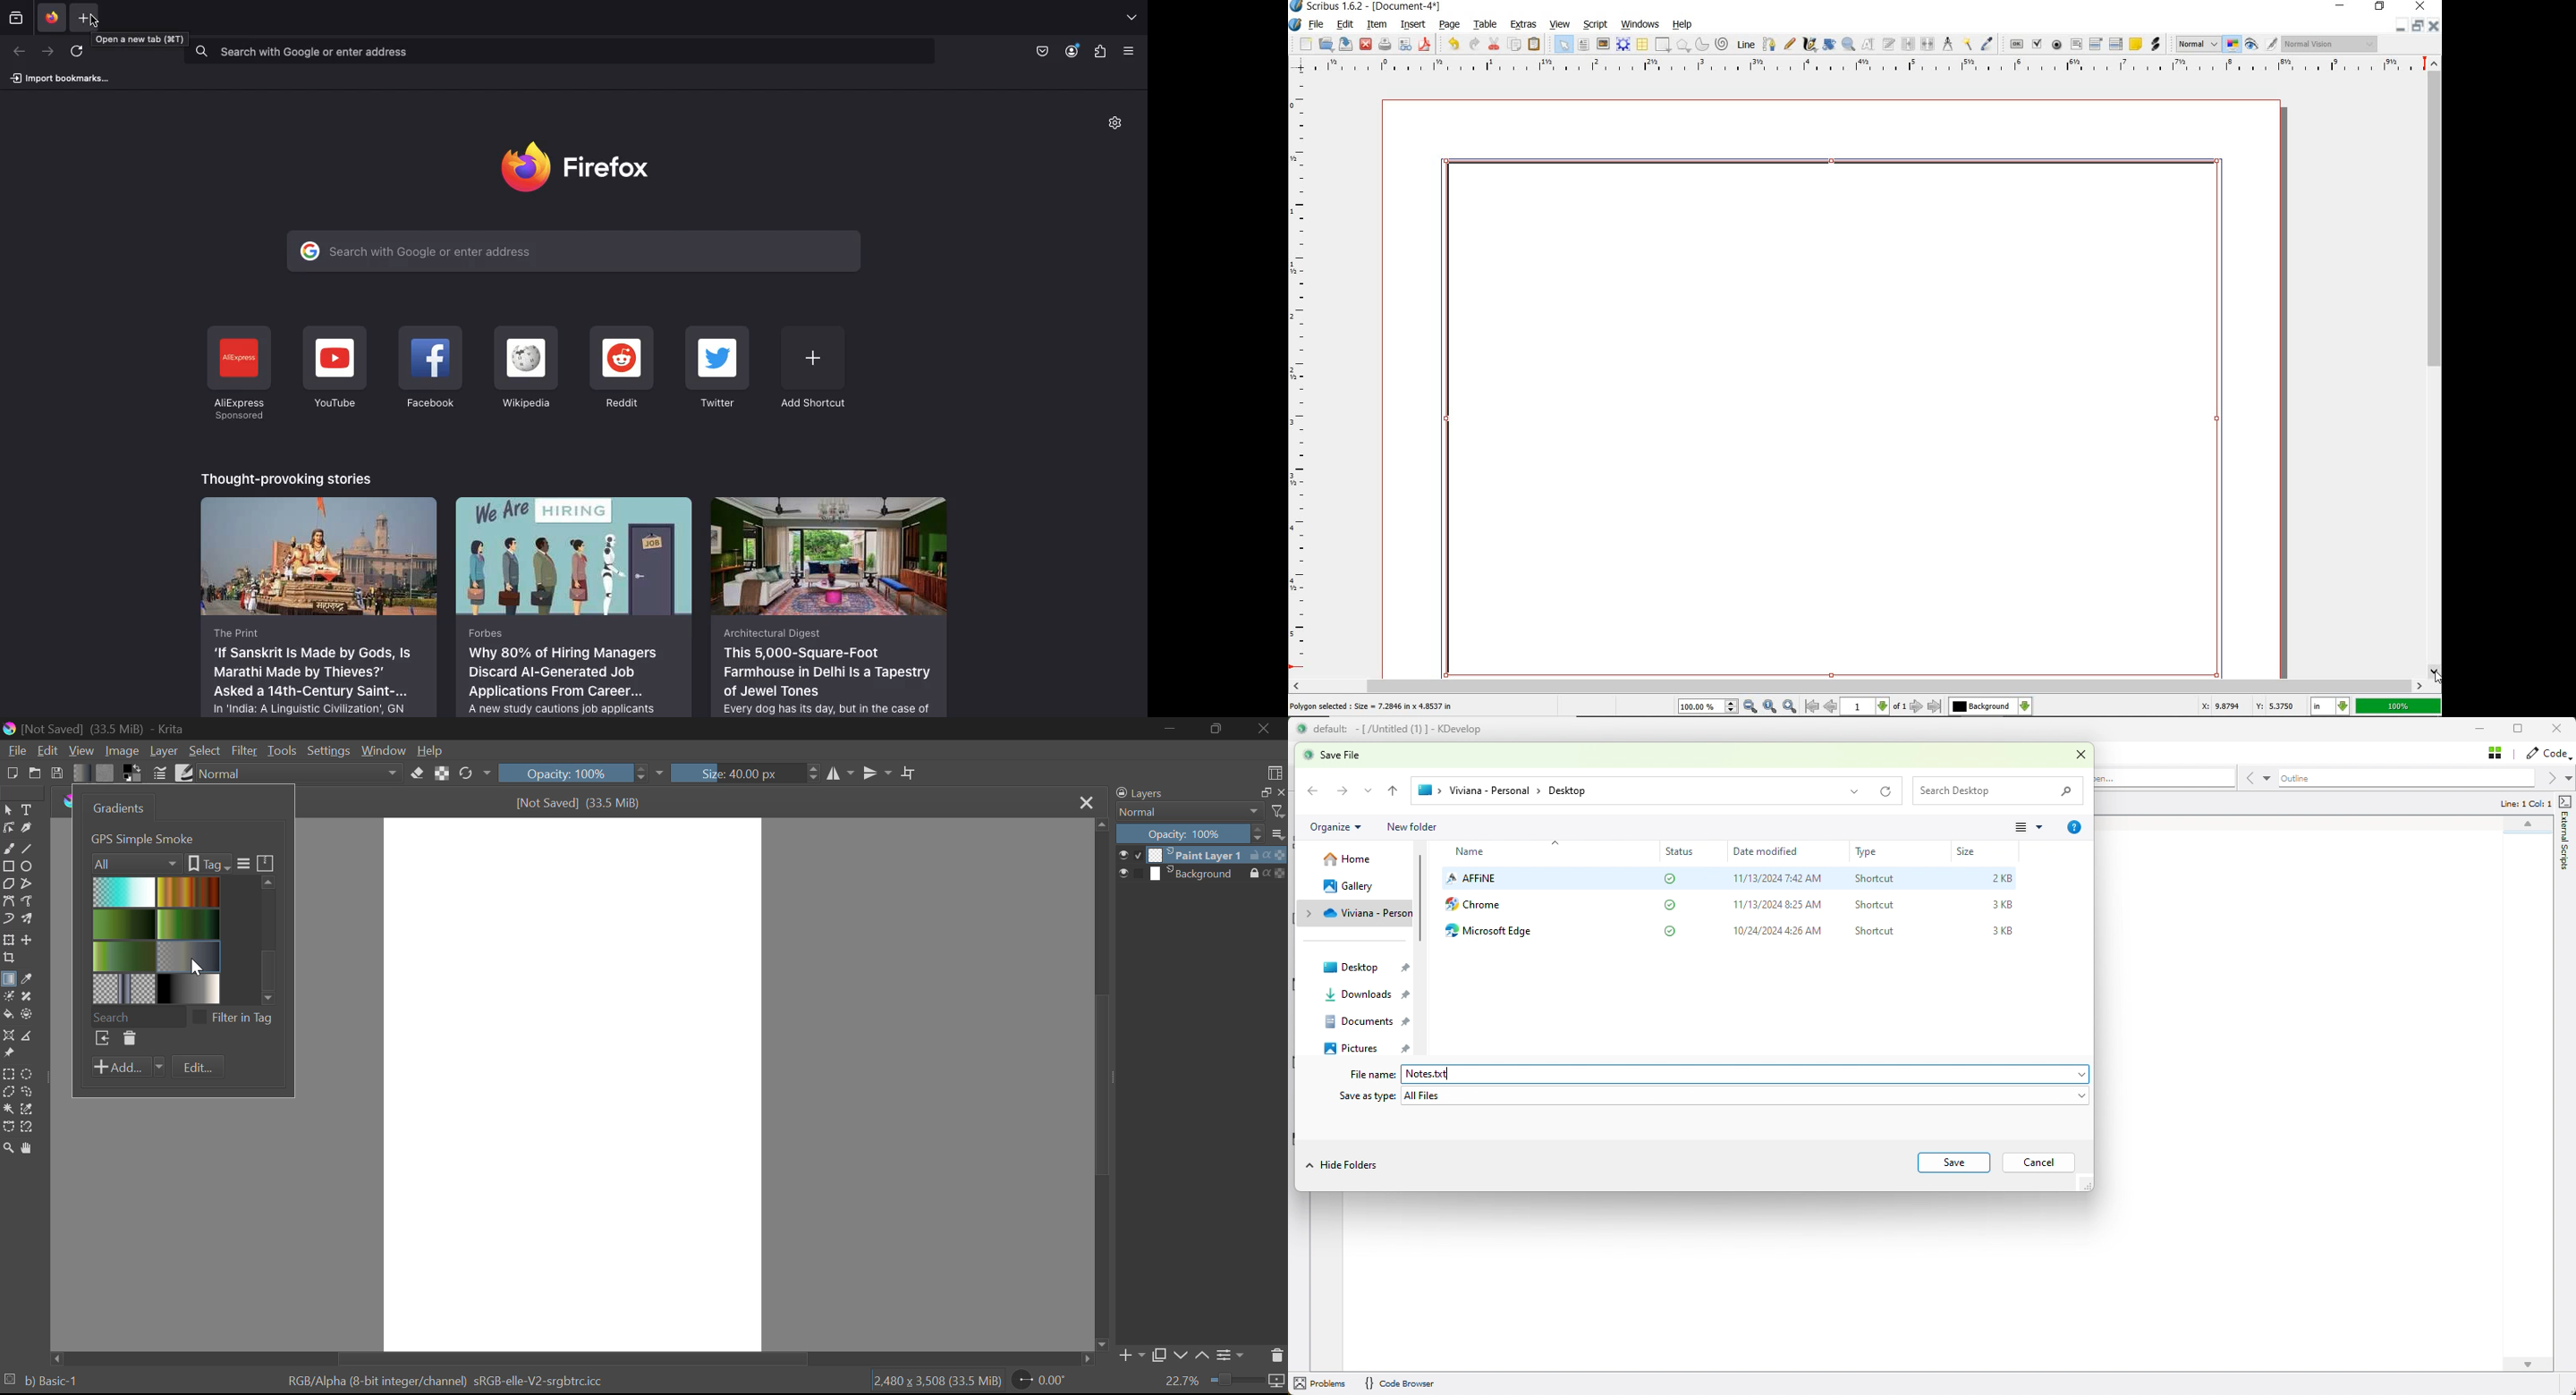 The width and height of the screenshot is (2576, 1400). Describe the element at coordinates (622, 369) in the screenshot. I see `Reddit` at that location.